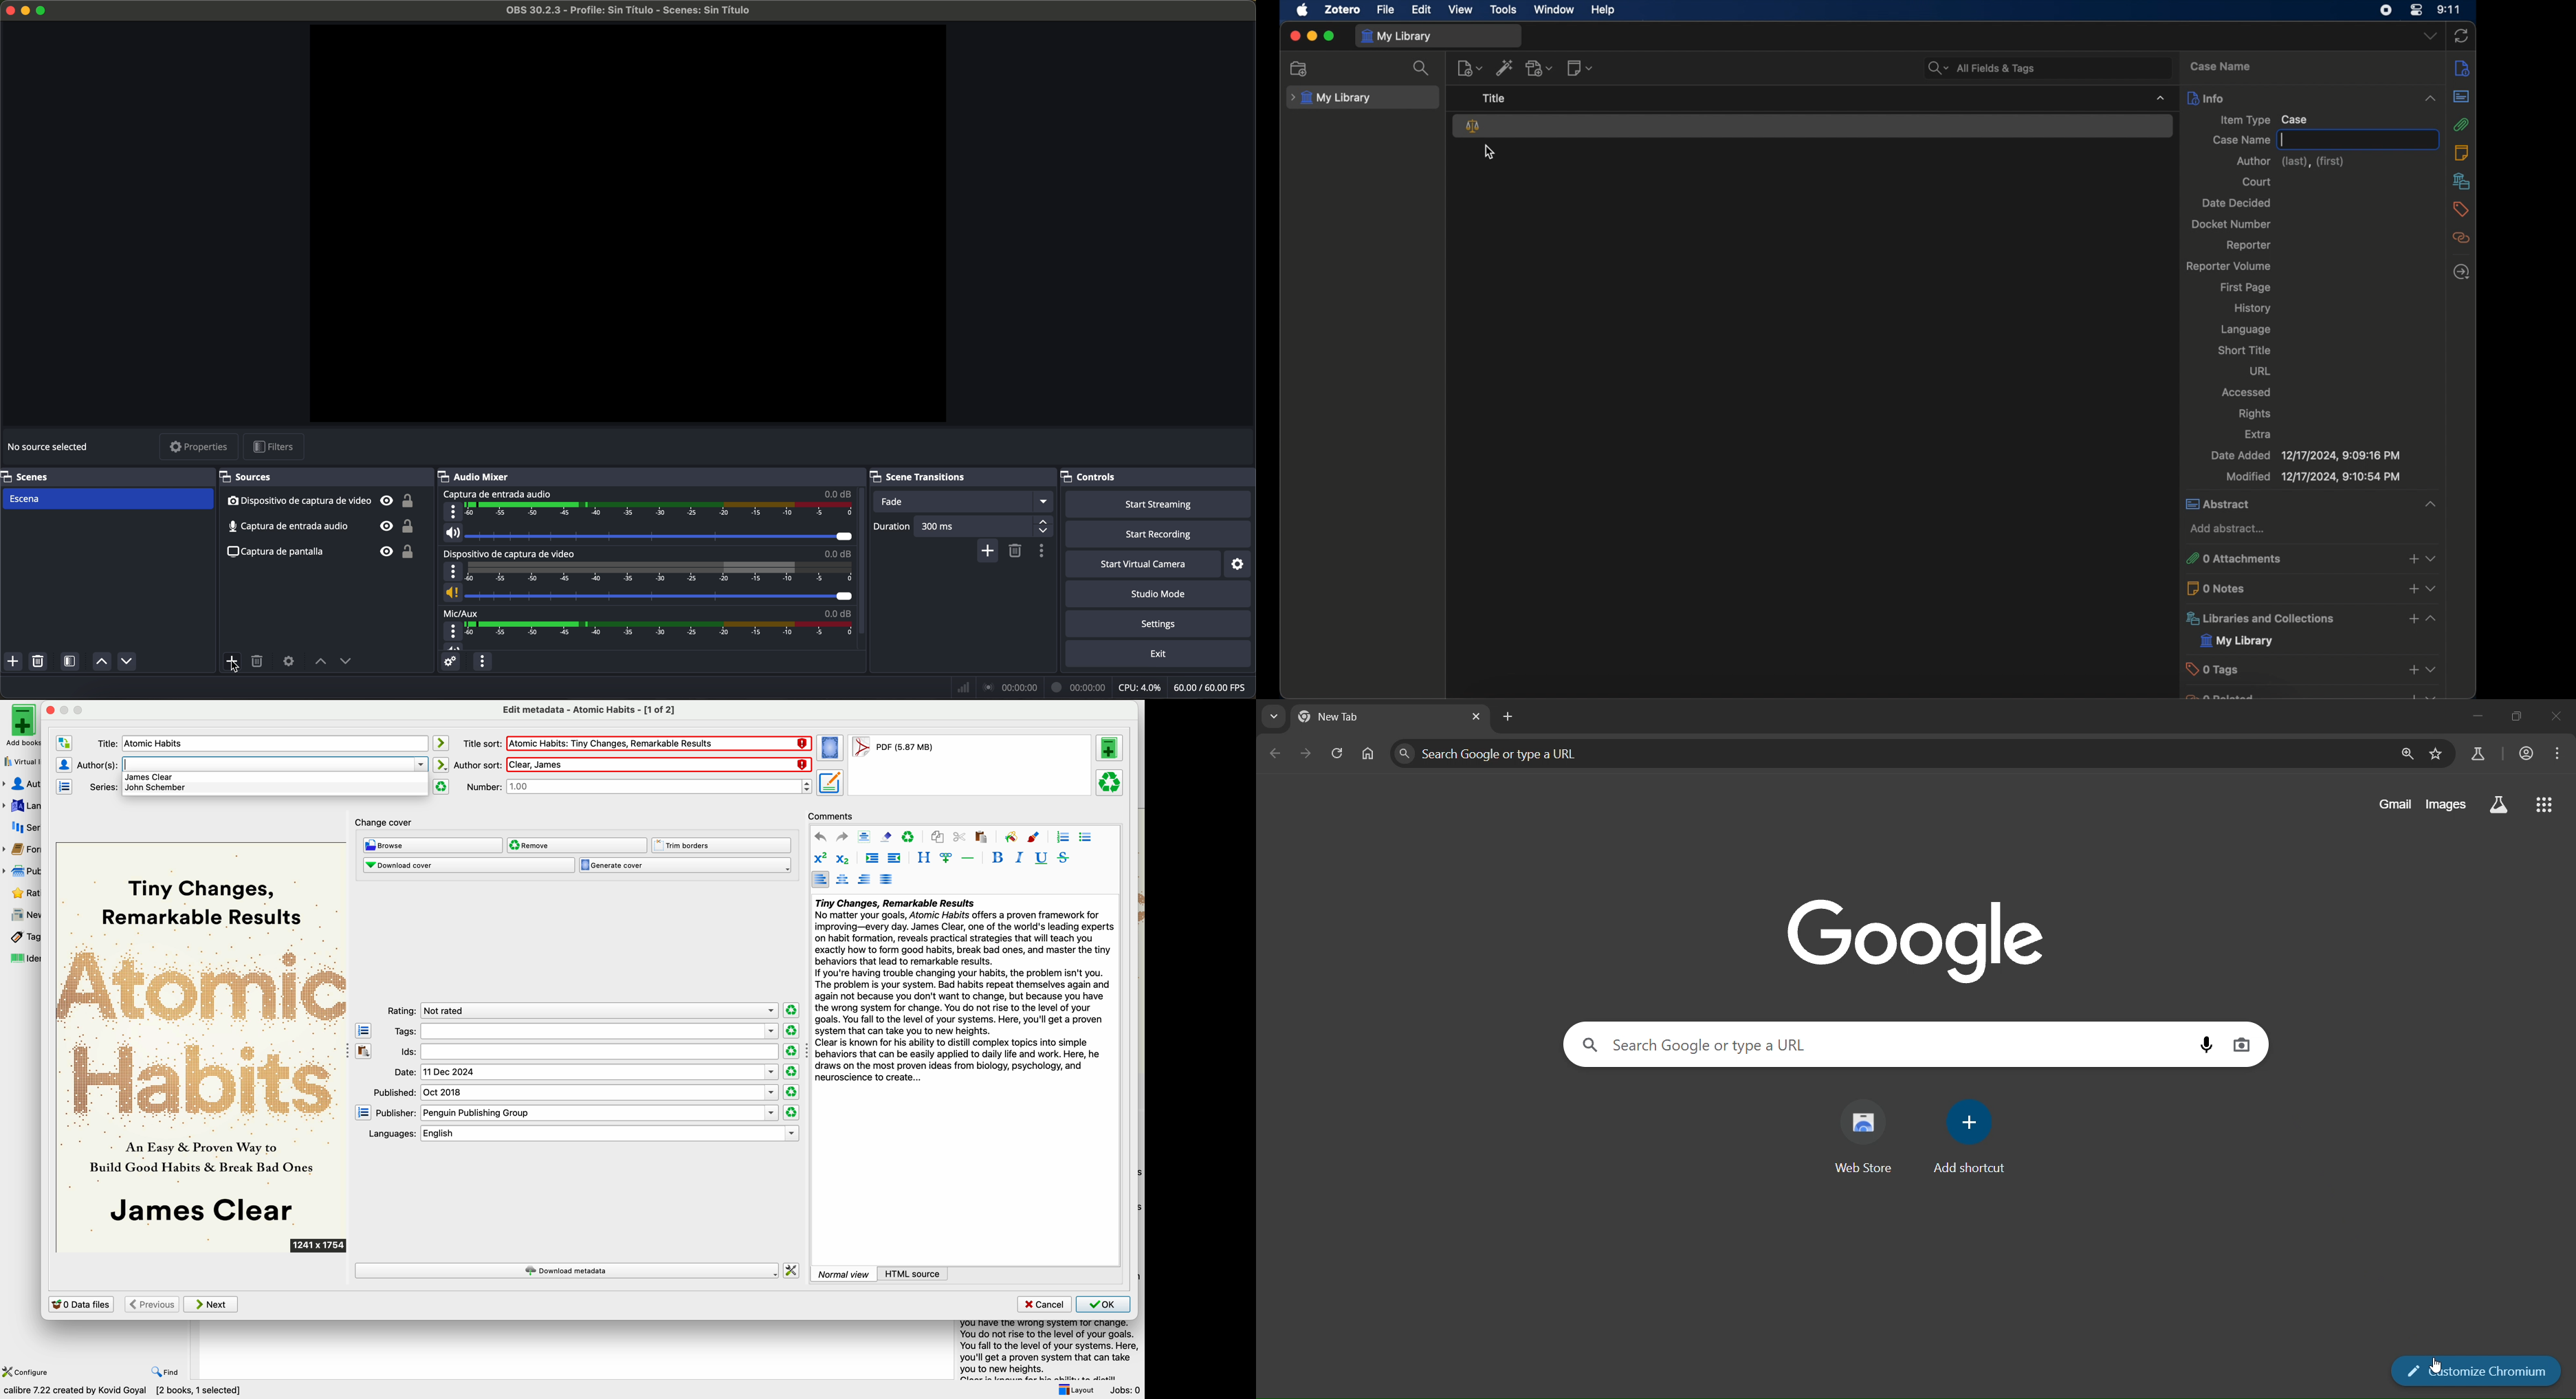 This screenshot has height=1400, width=2576. I want to click on configure, so click(27, 1371).